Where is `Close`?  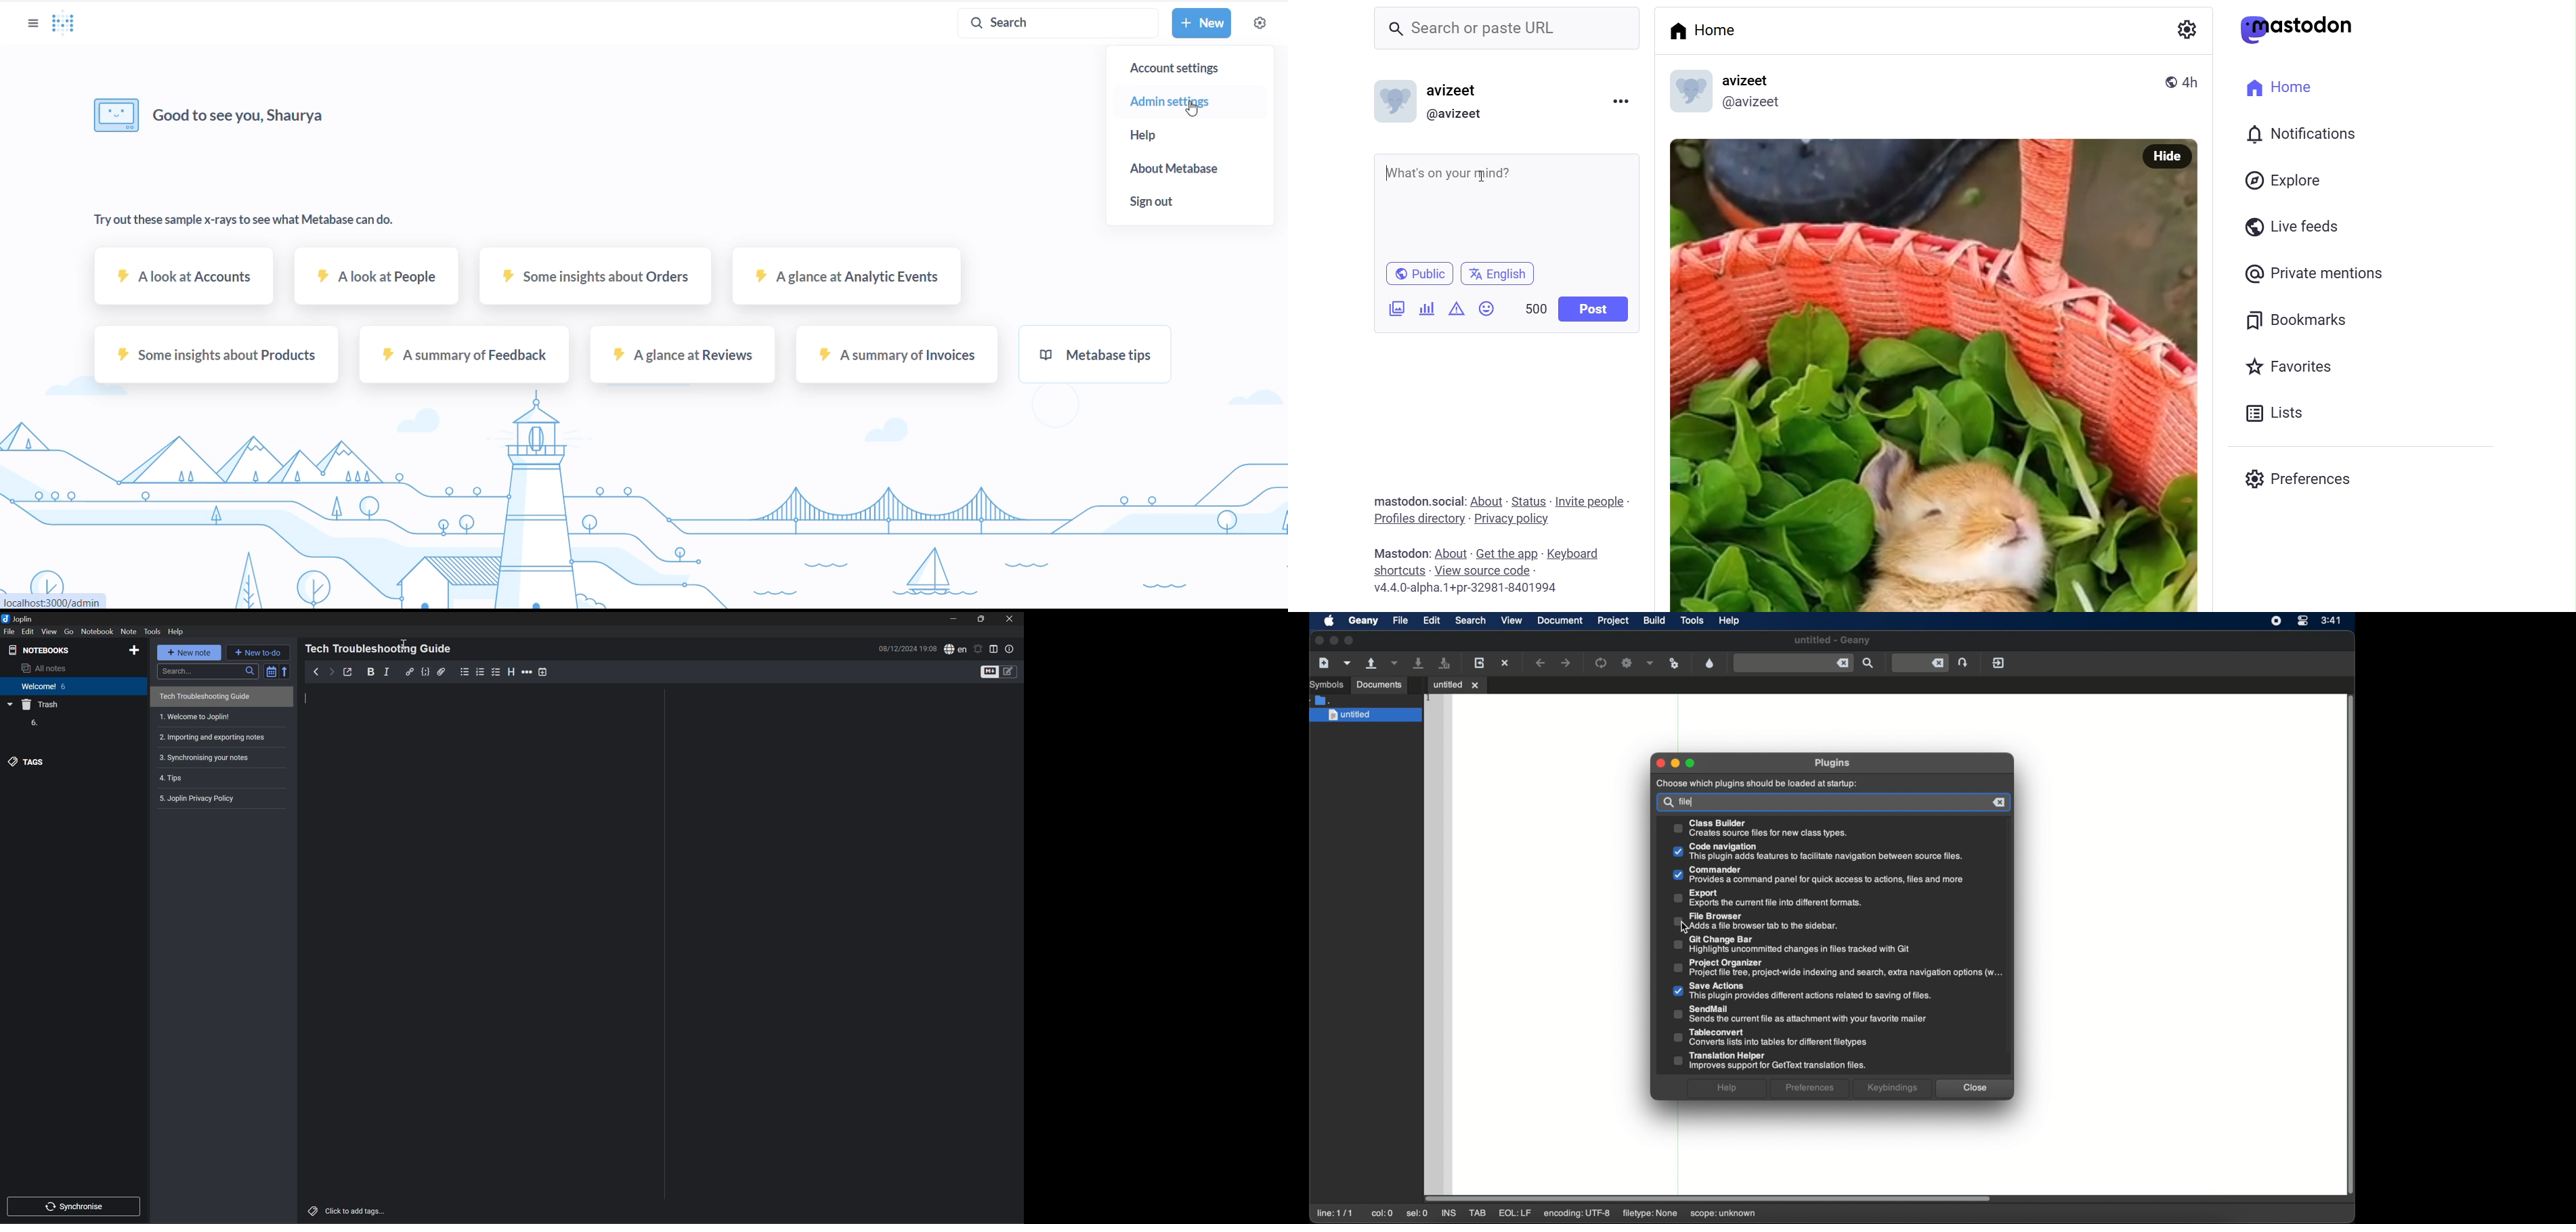
Close is located at coordinates (1011, 620).